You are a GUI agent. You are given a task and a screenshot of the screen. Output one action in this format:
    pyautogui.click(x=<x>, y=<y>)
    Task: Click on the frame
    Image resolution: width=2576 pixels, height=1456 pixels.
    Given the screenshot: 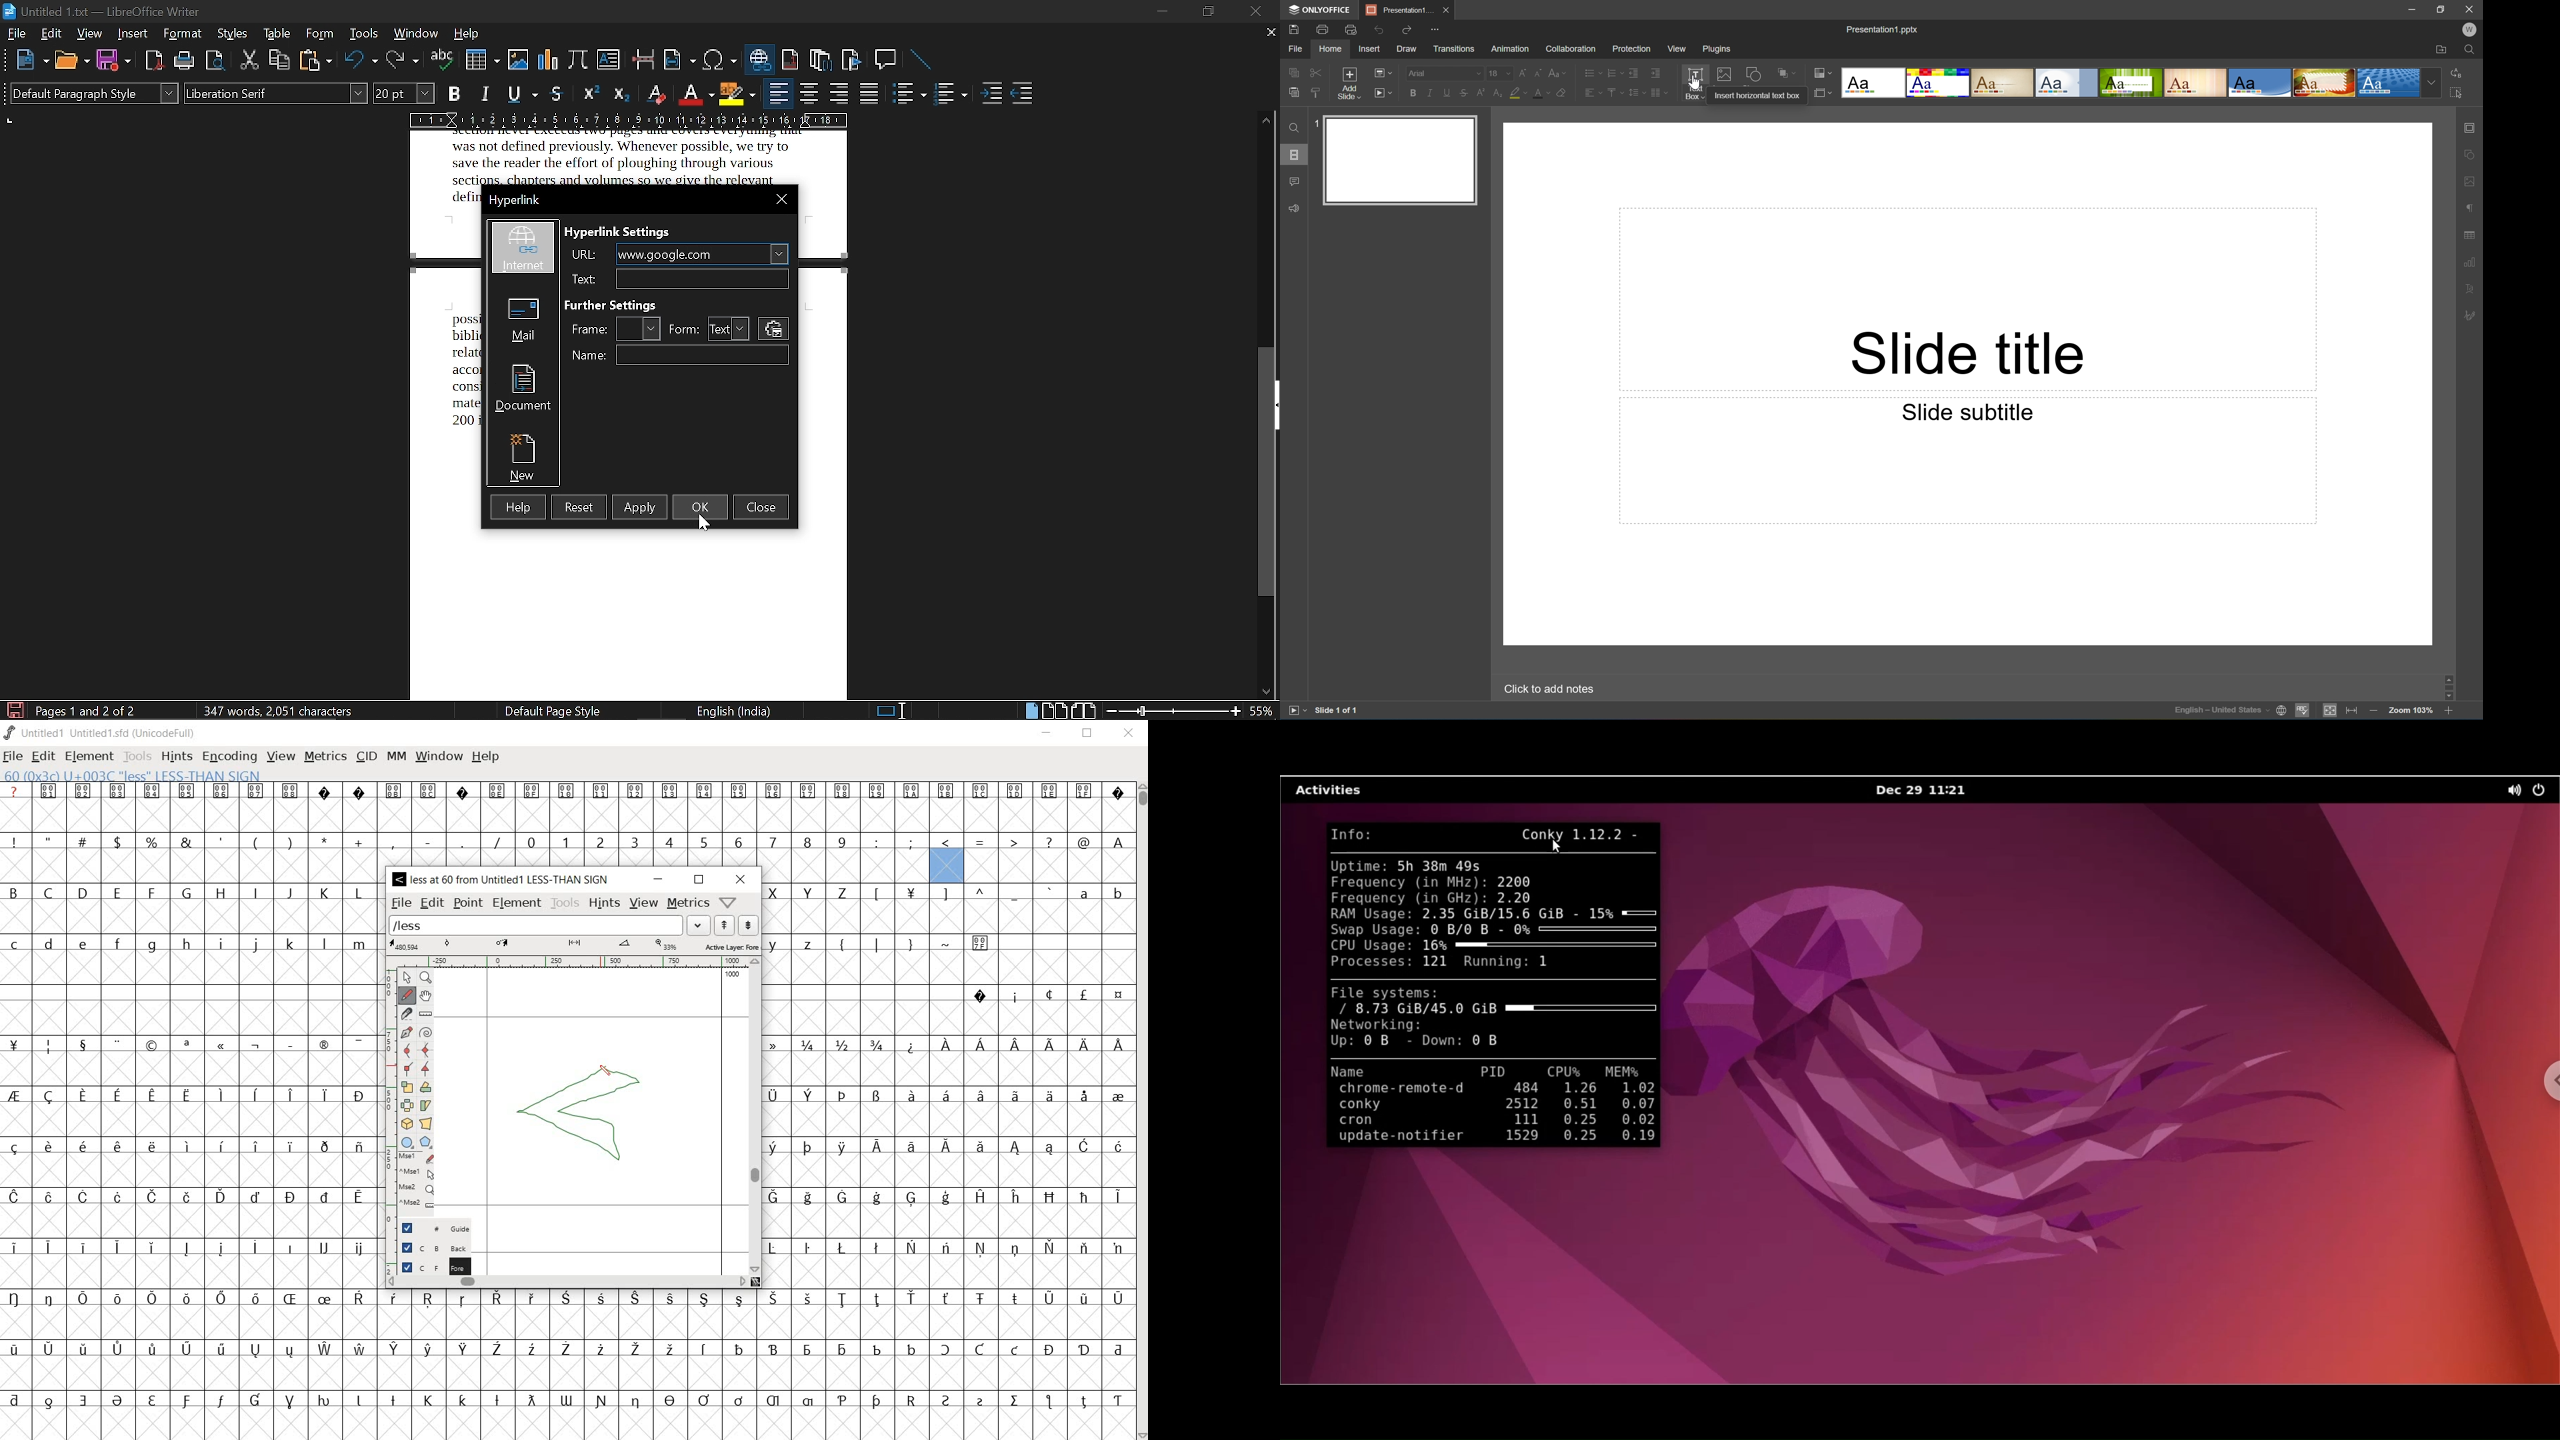 What is the action you would take?
    pyautogui.click(x=590, y=331)
    